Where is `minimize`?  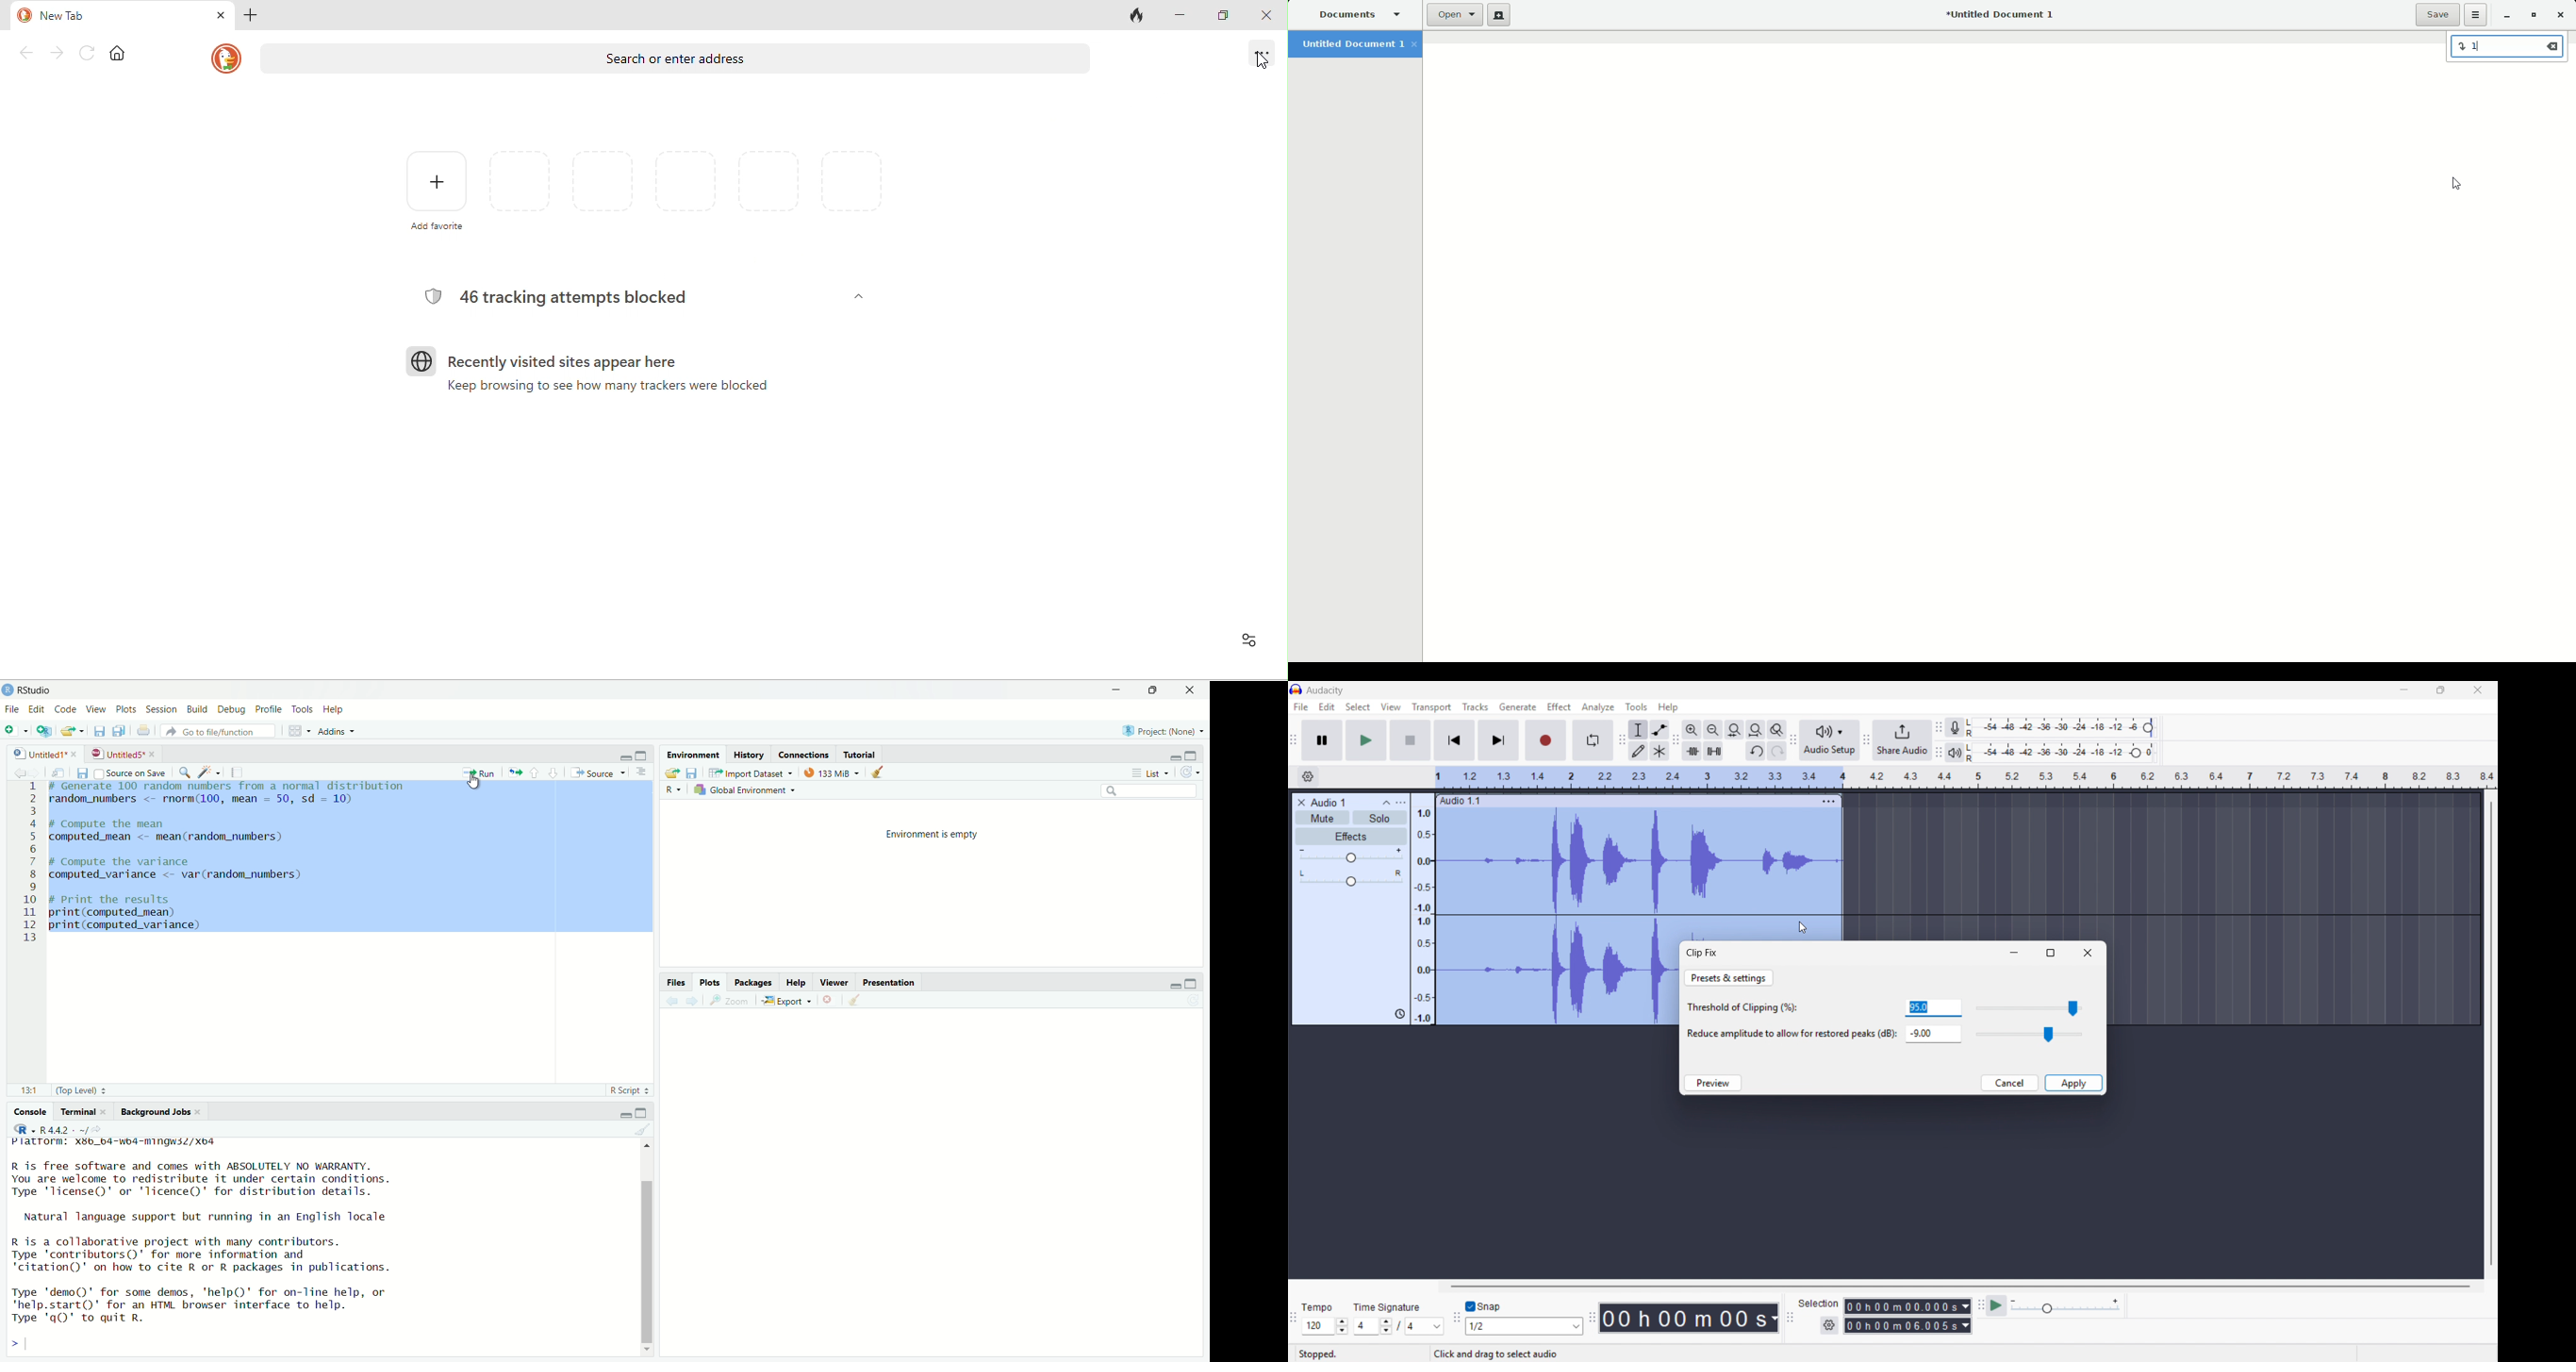
minimize is located at coordinates (1117, 689).